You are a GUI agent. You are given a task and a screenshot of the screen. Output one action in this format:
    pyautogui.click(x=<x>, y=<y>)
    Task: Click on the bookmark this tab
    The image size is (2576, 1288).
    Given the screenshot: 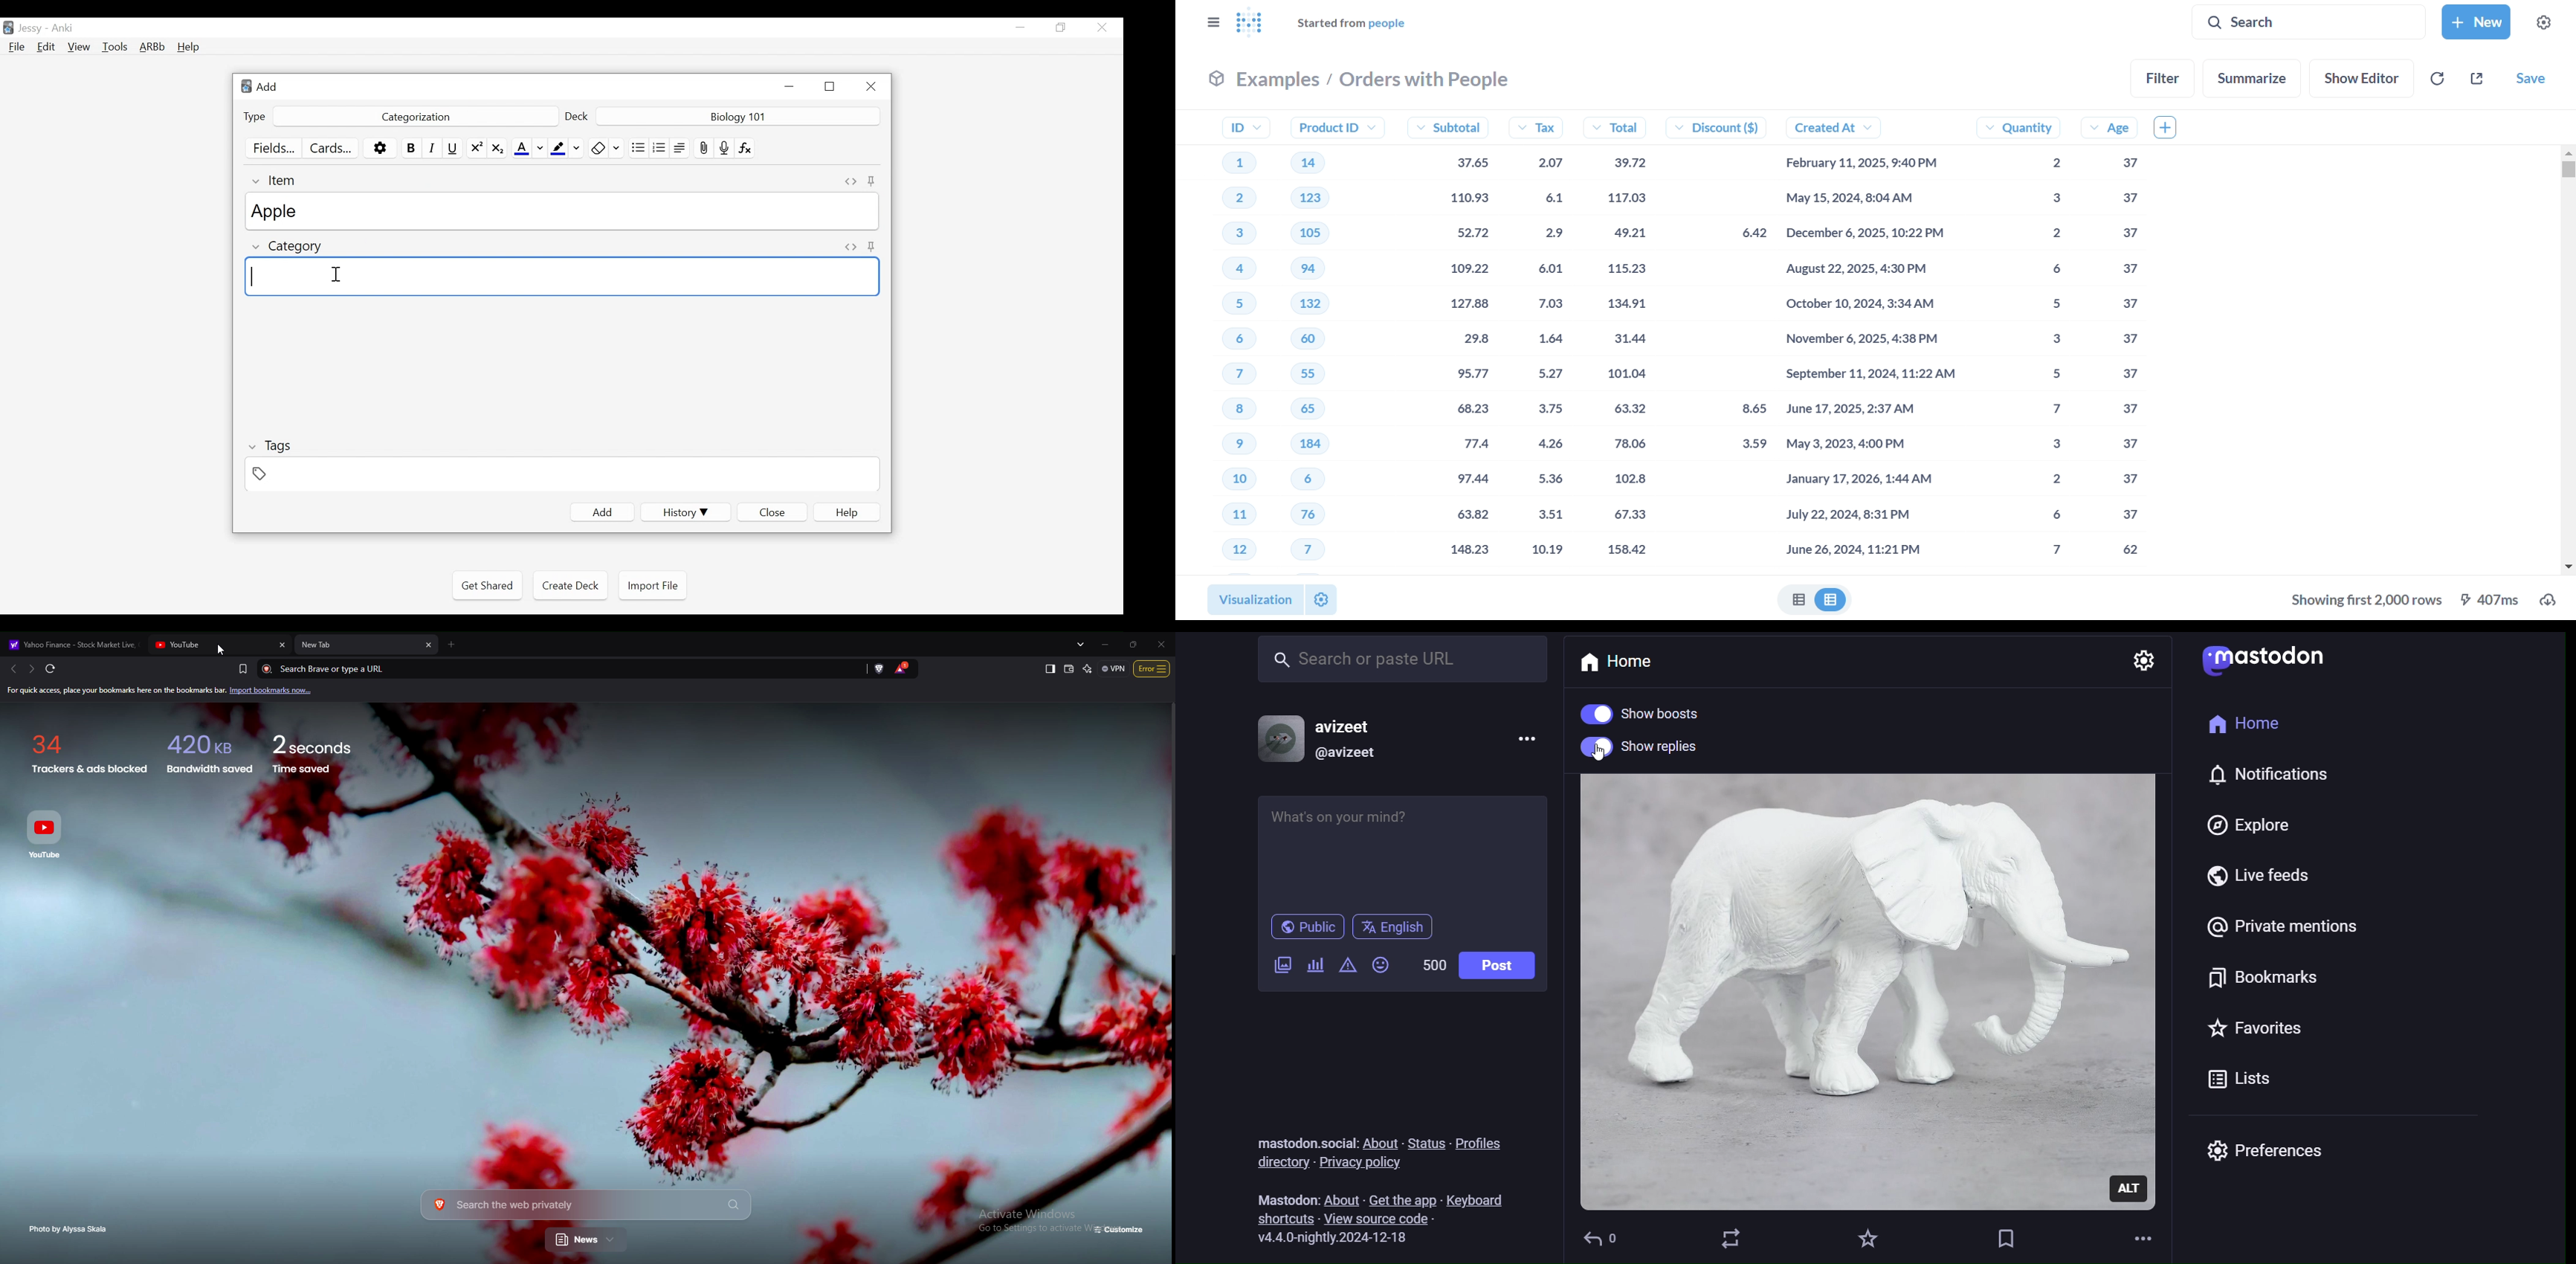 What is the action you would take?
    pyautogui.click(x=243, y=668)
    